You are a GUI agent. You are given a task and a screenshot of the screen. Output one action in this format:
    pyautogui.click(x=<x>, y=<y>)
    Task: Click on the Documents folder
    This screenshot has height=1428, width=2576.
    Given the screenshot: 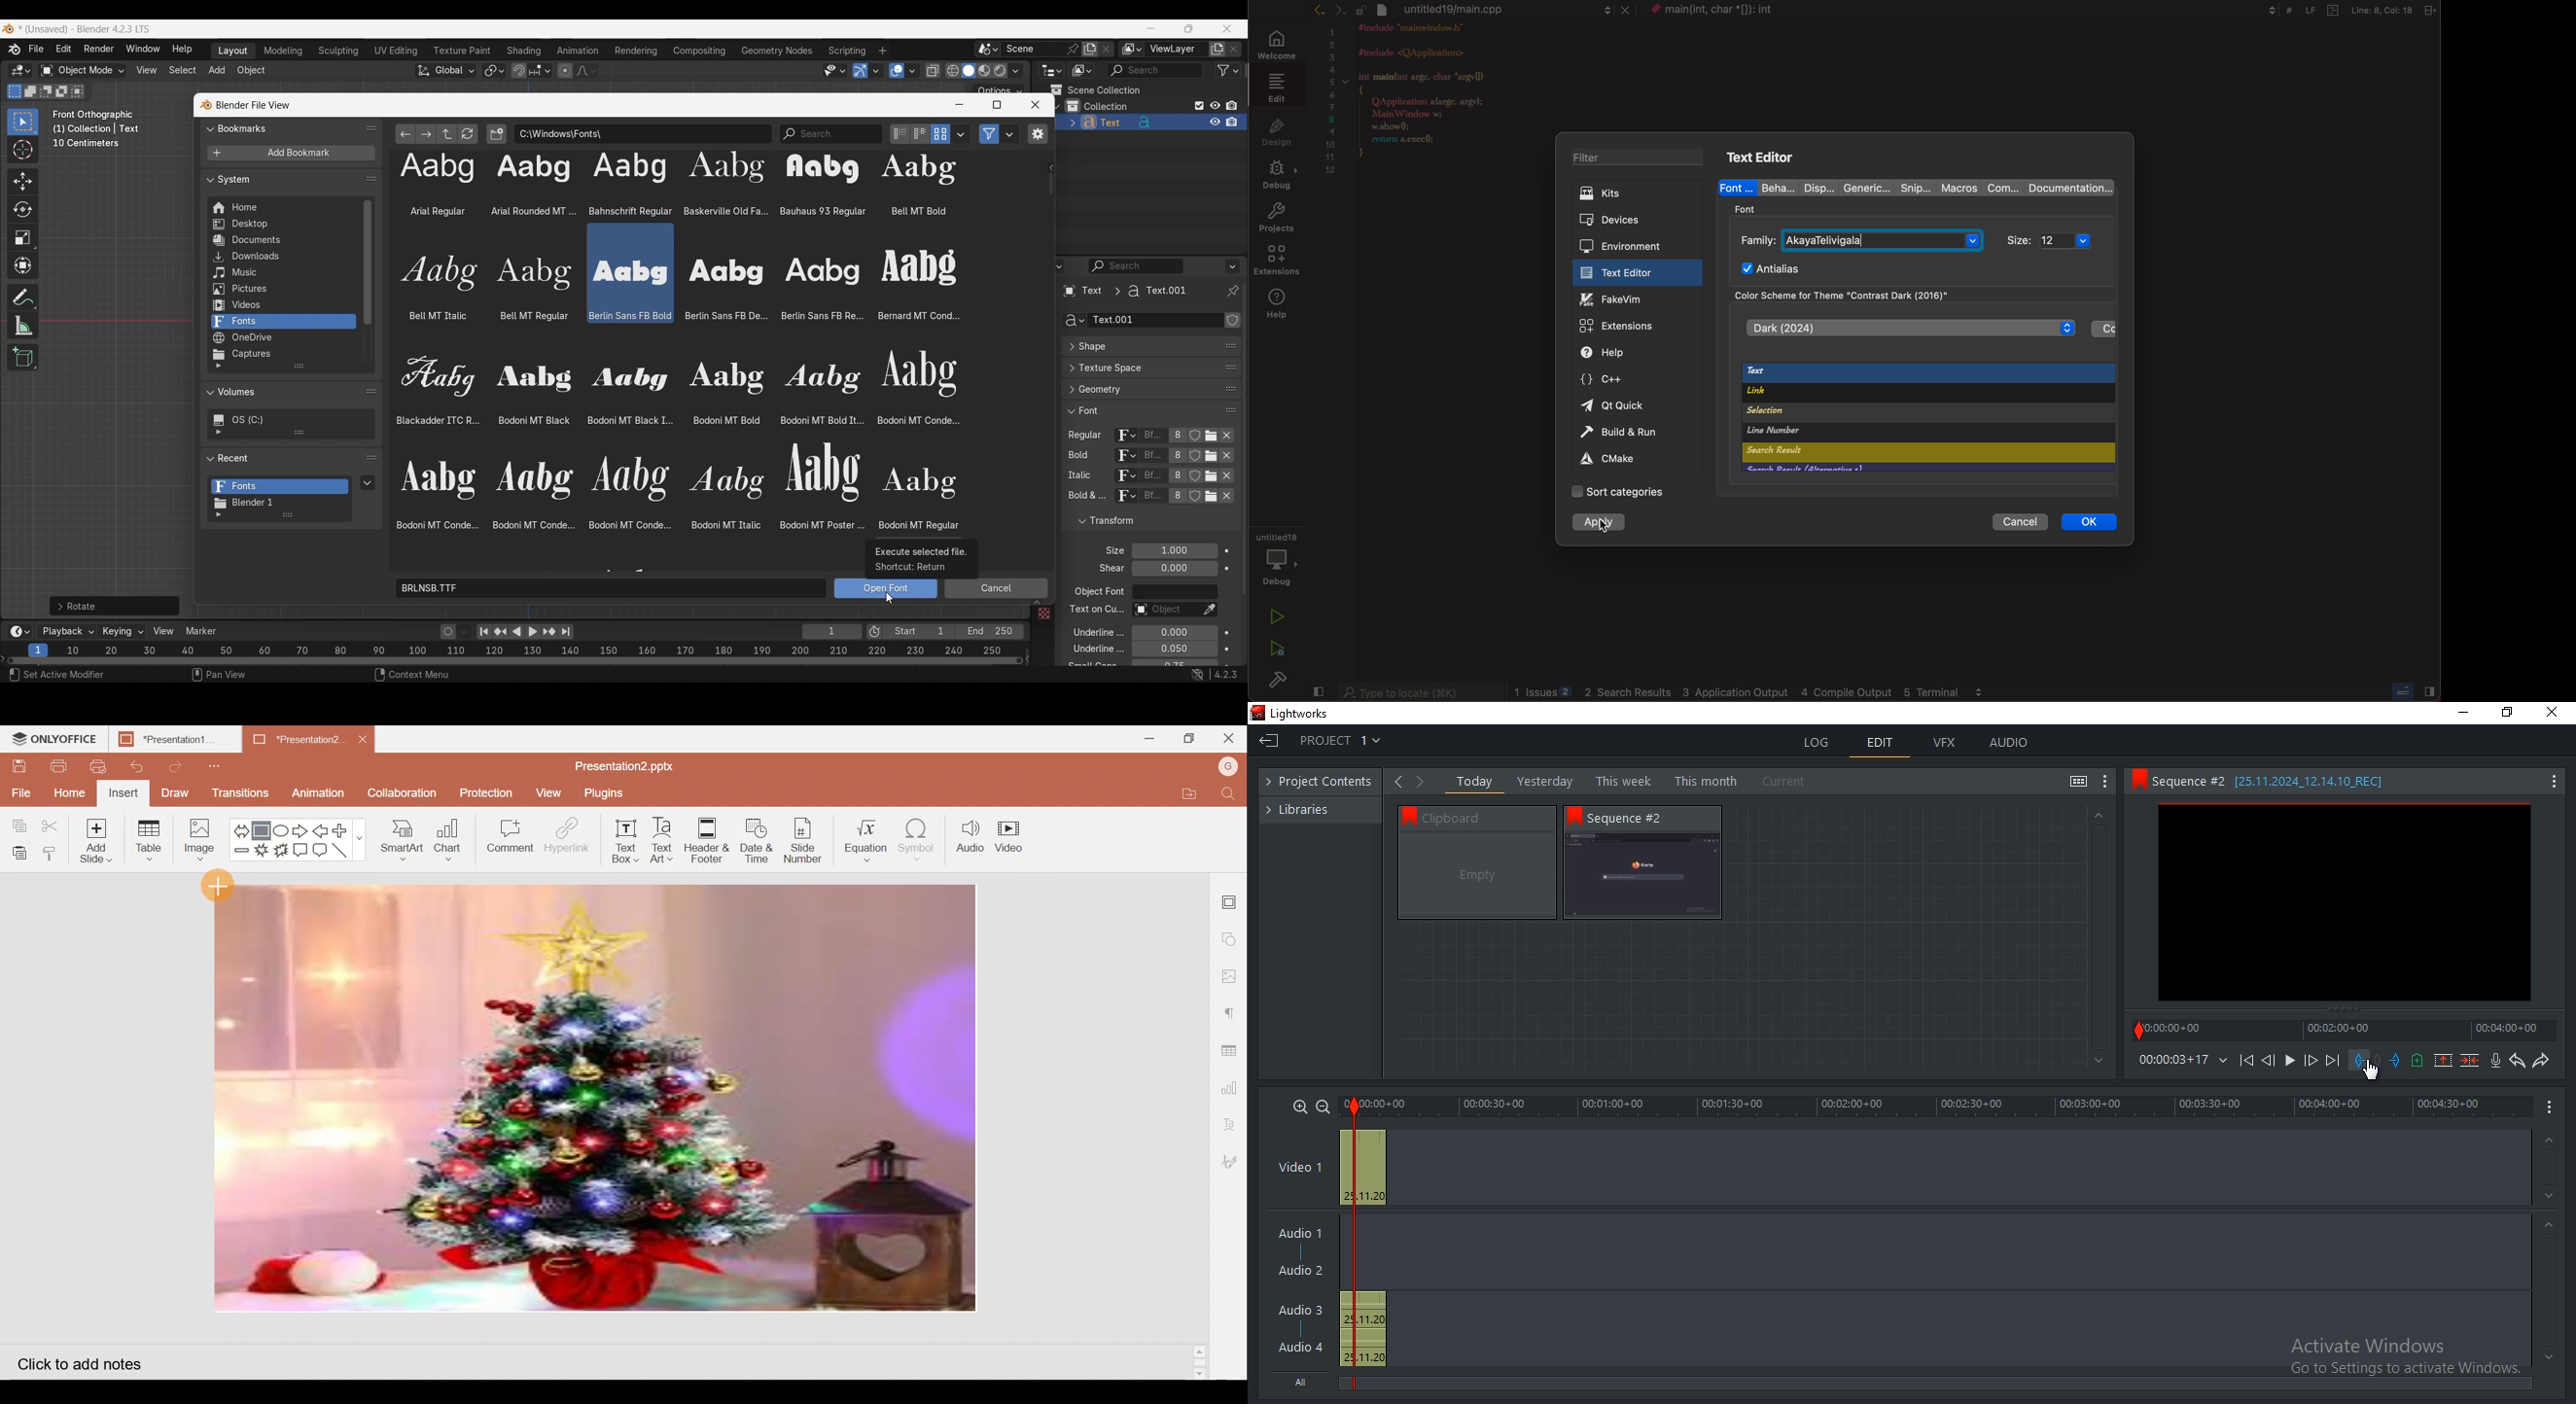 What is the action you would take?
    pyautogui.click(x=282, y=240)
    